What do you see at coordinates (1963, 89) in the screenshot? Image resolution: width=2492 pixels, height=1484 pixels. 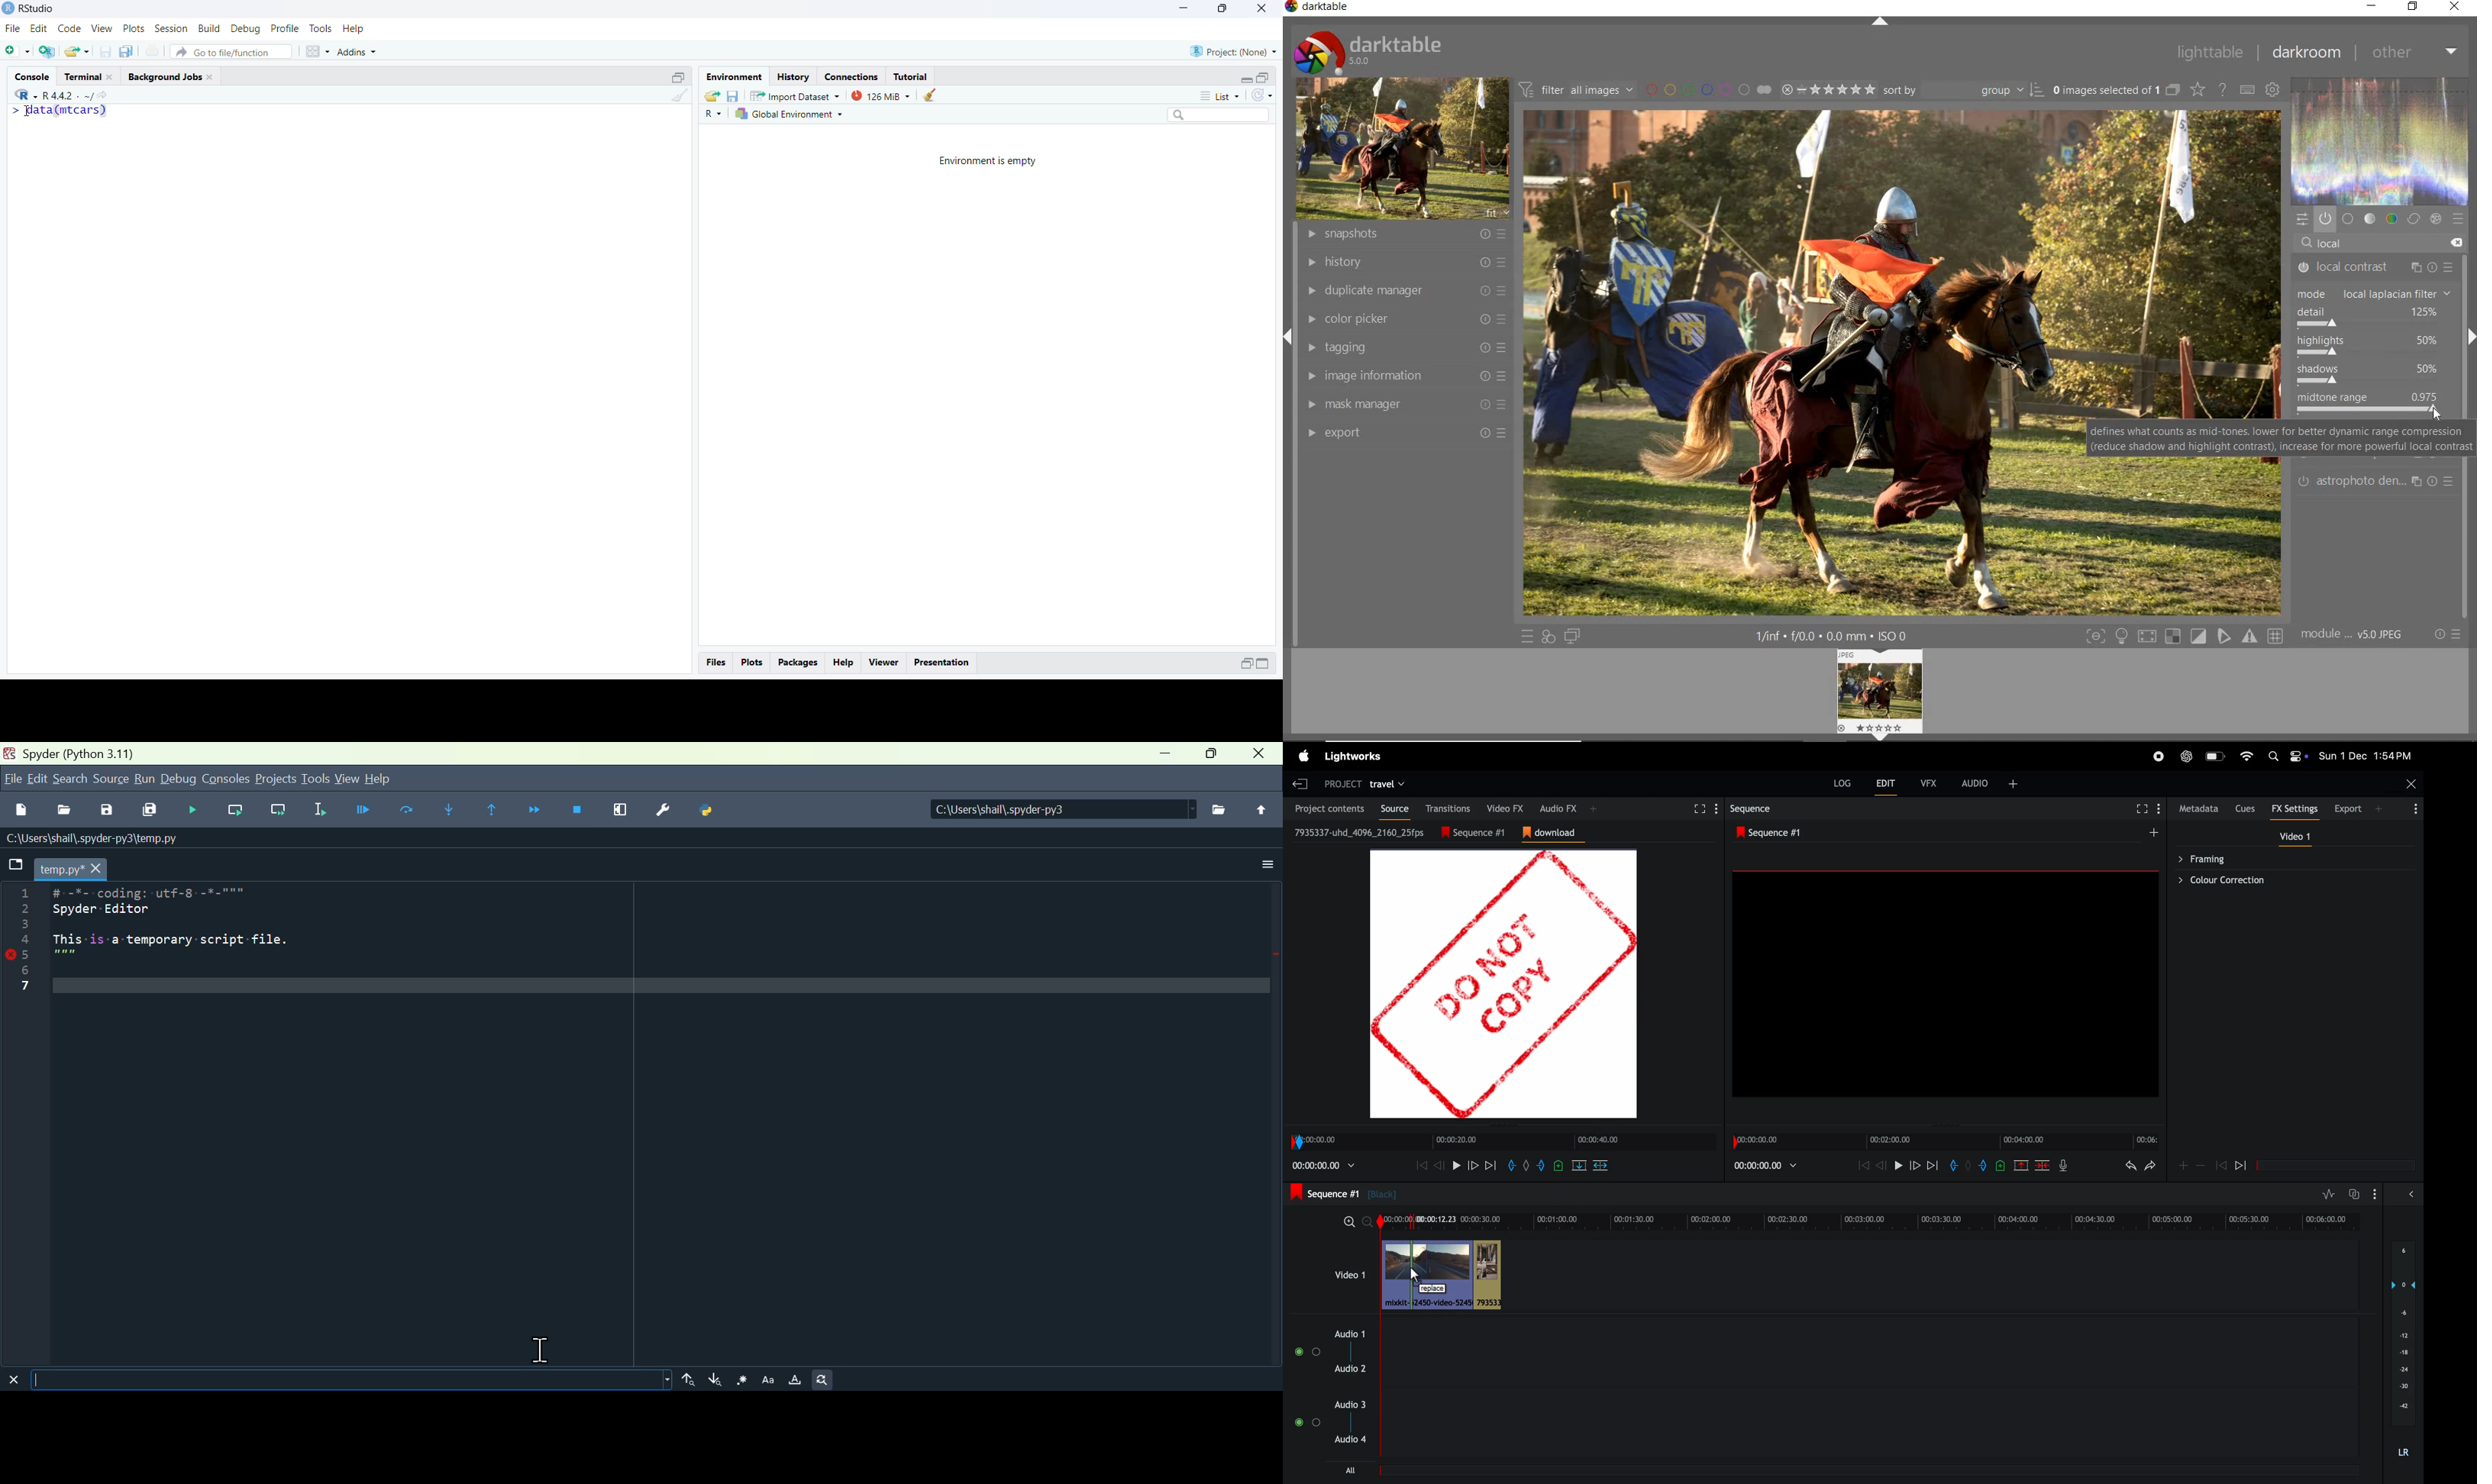 I see `Sort` at bounding box center [1963, 89].